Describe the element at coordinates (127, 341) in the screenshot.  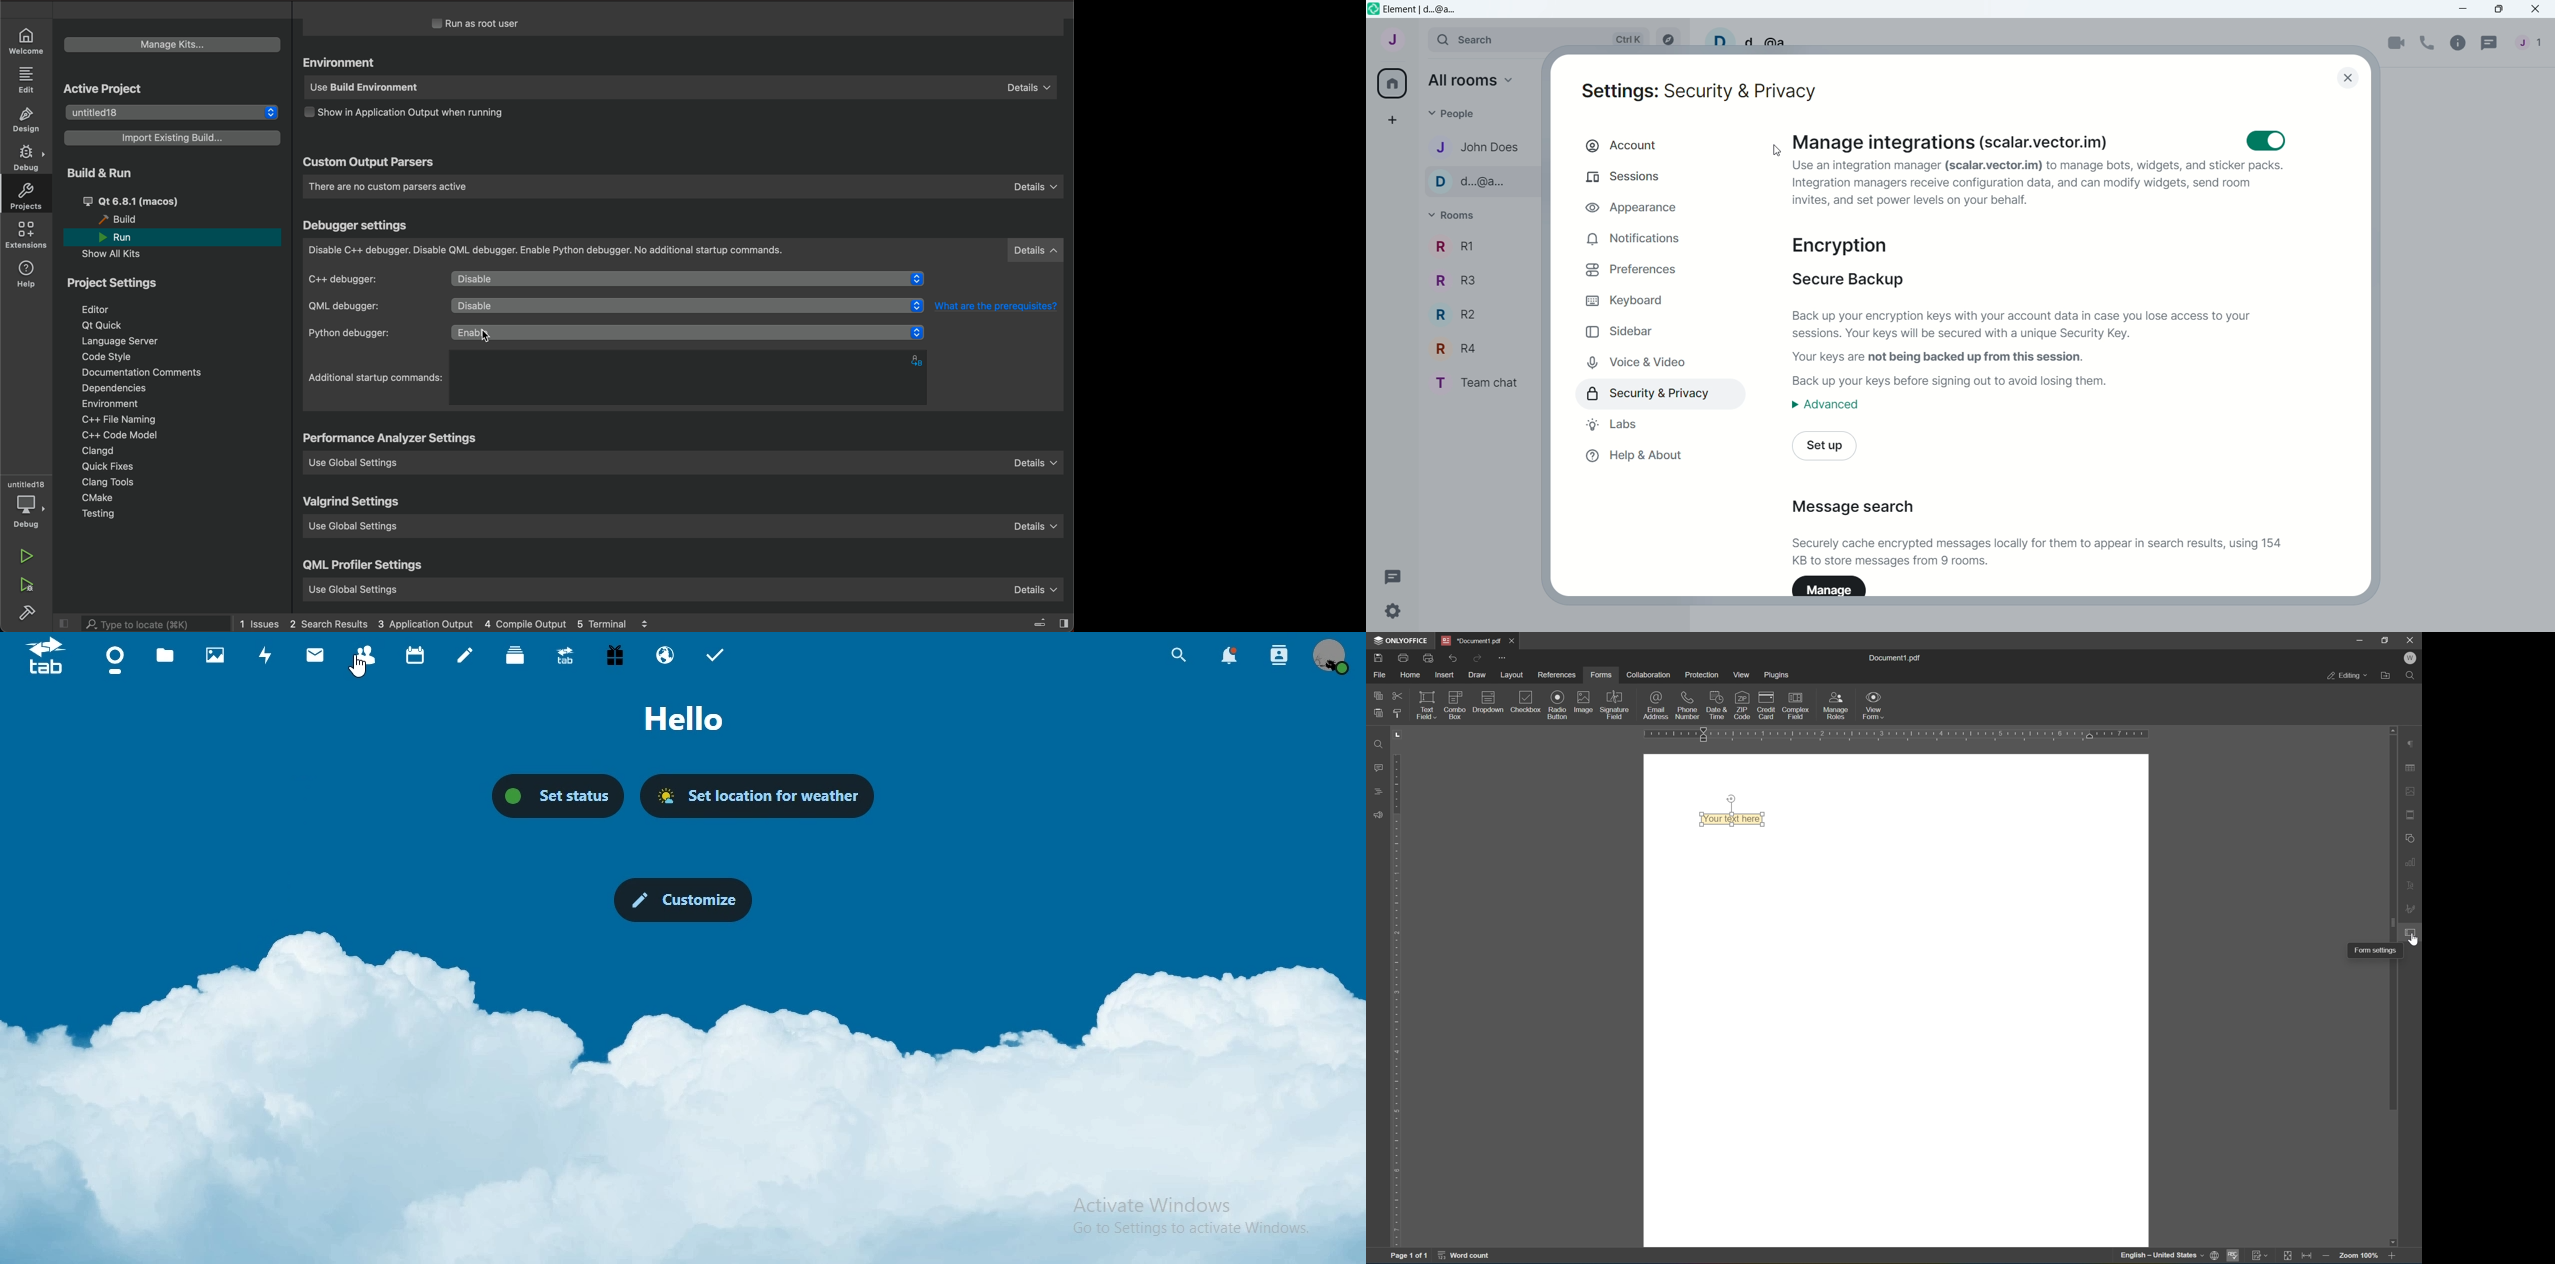
I see `language` at that location.